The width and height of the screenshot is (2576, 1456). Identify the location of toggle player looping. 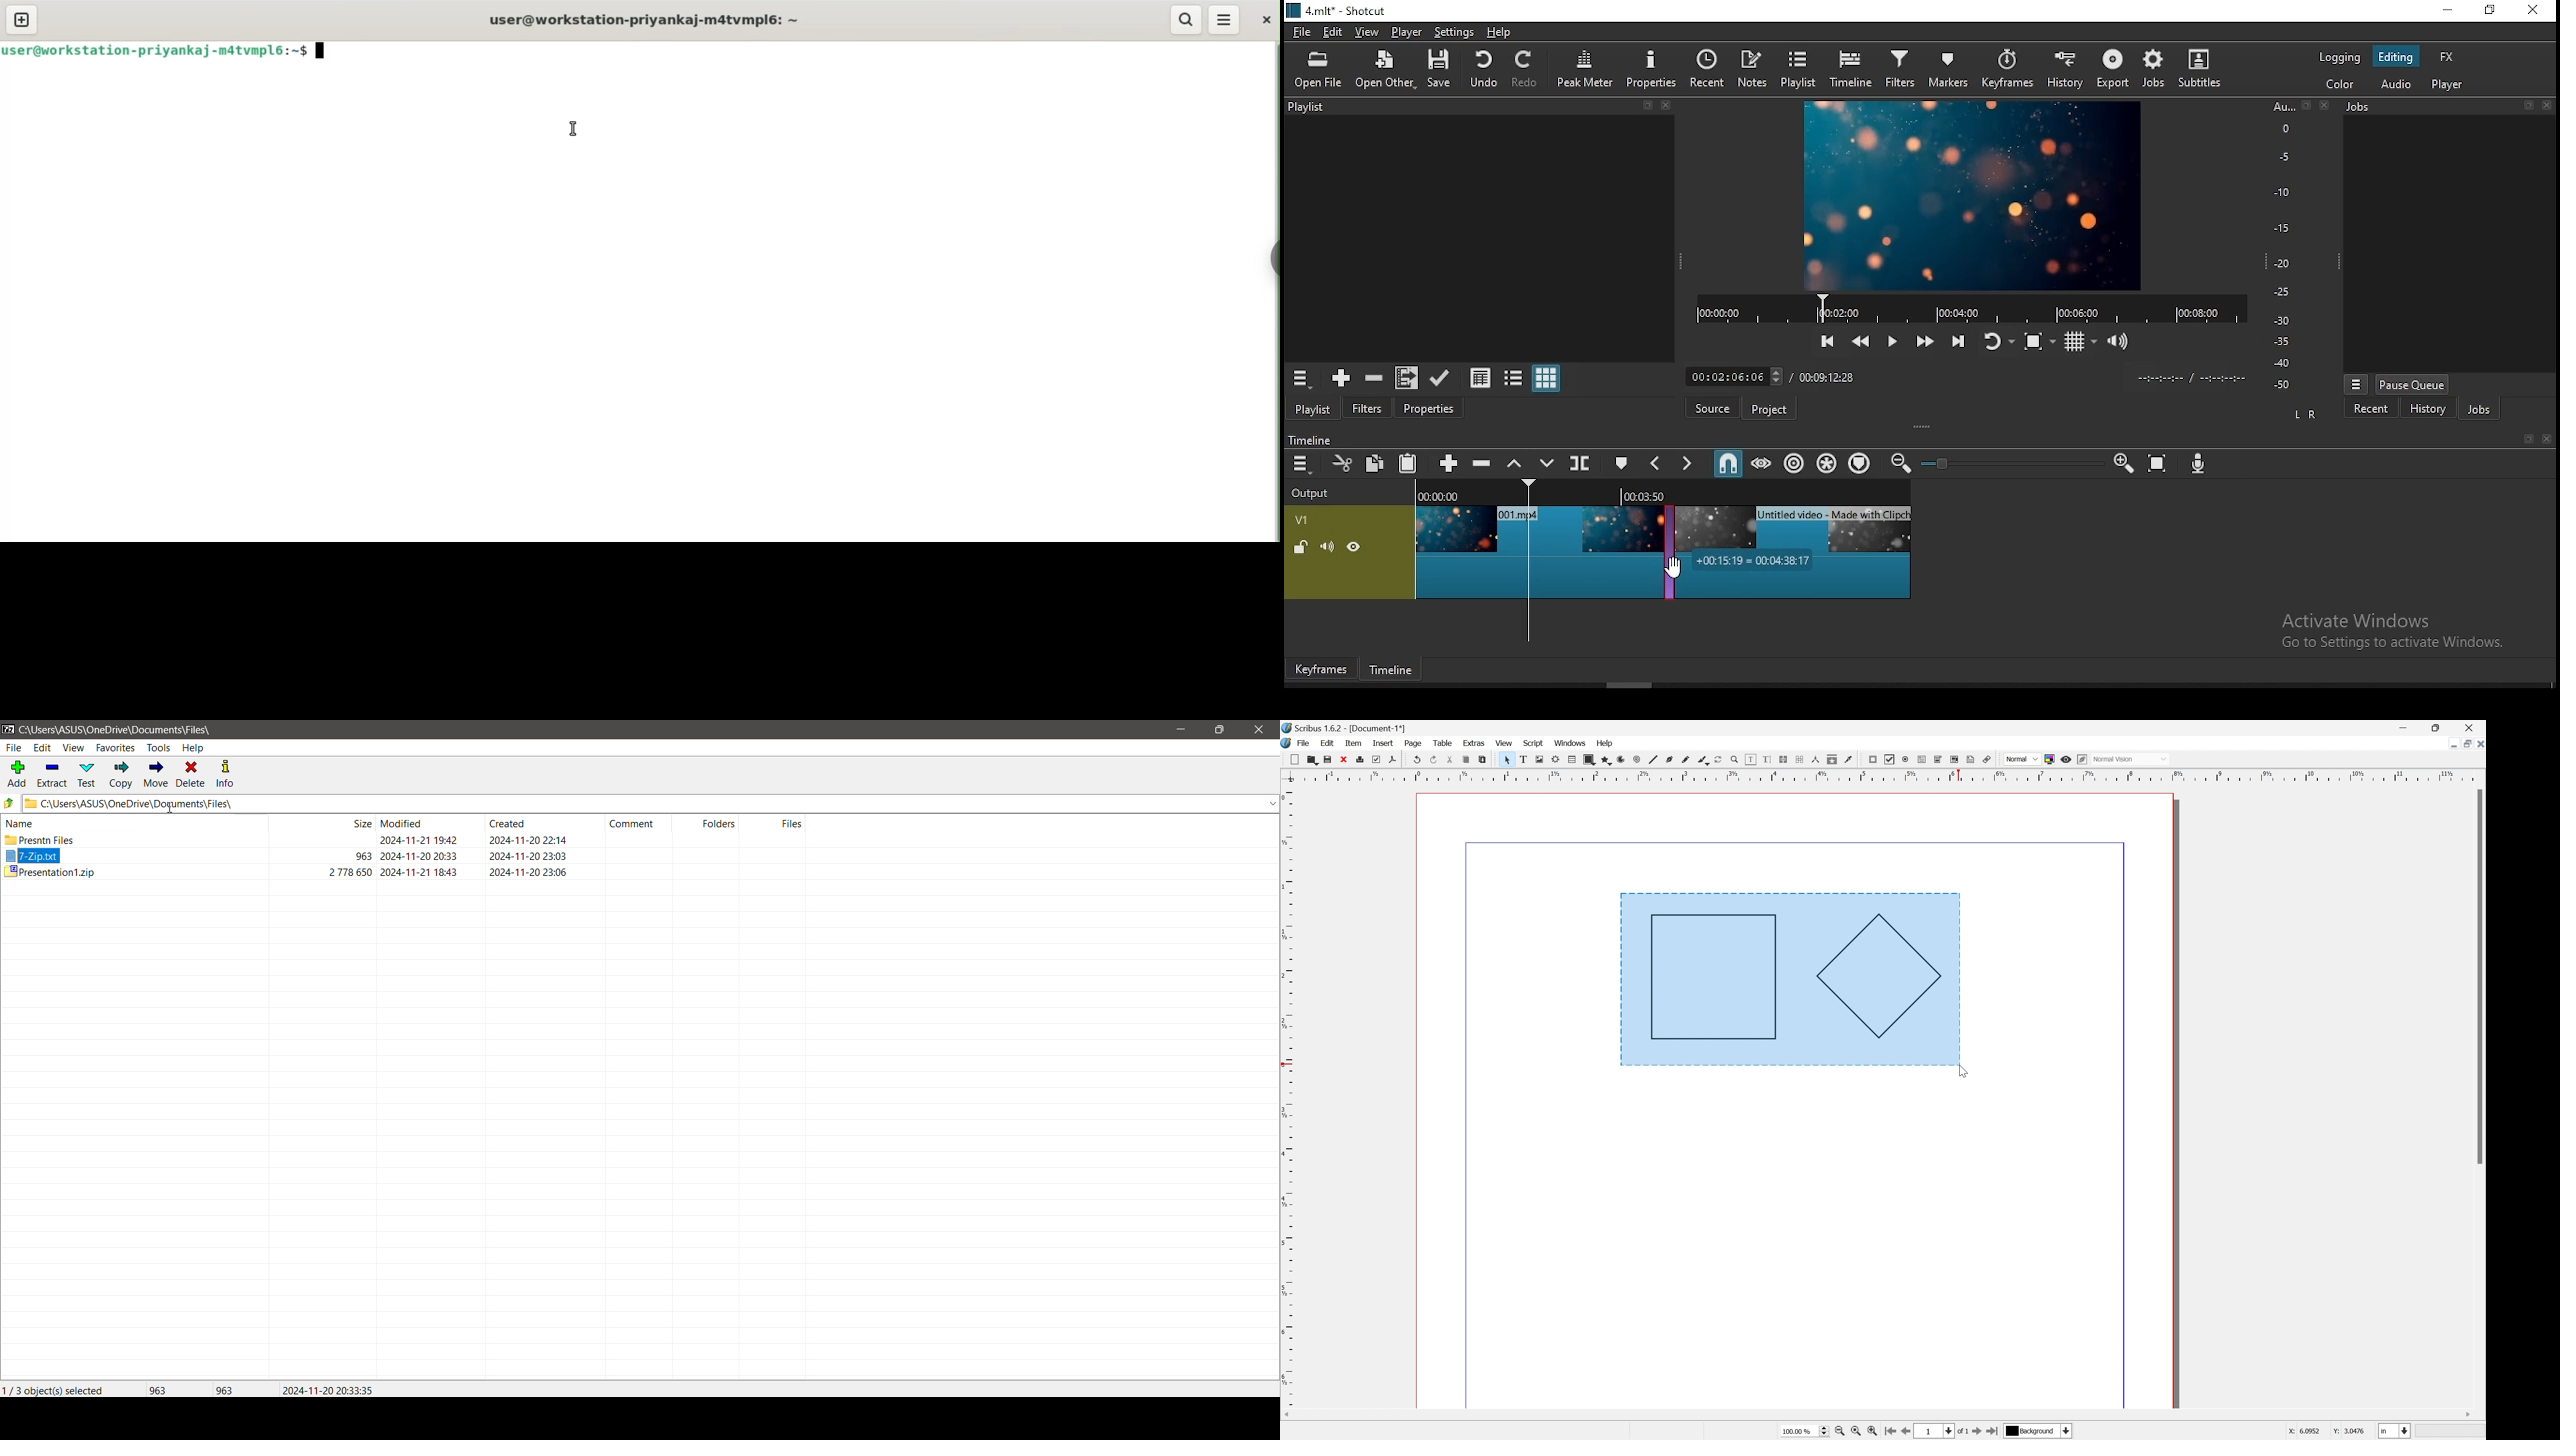
(1997, 341).